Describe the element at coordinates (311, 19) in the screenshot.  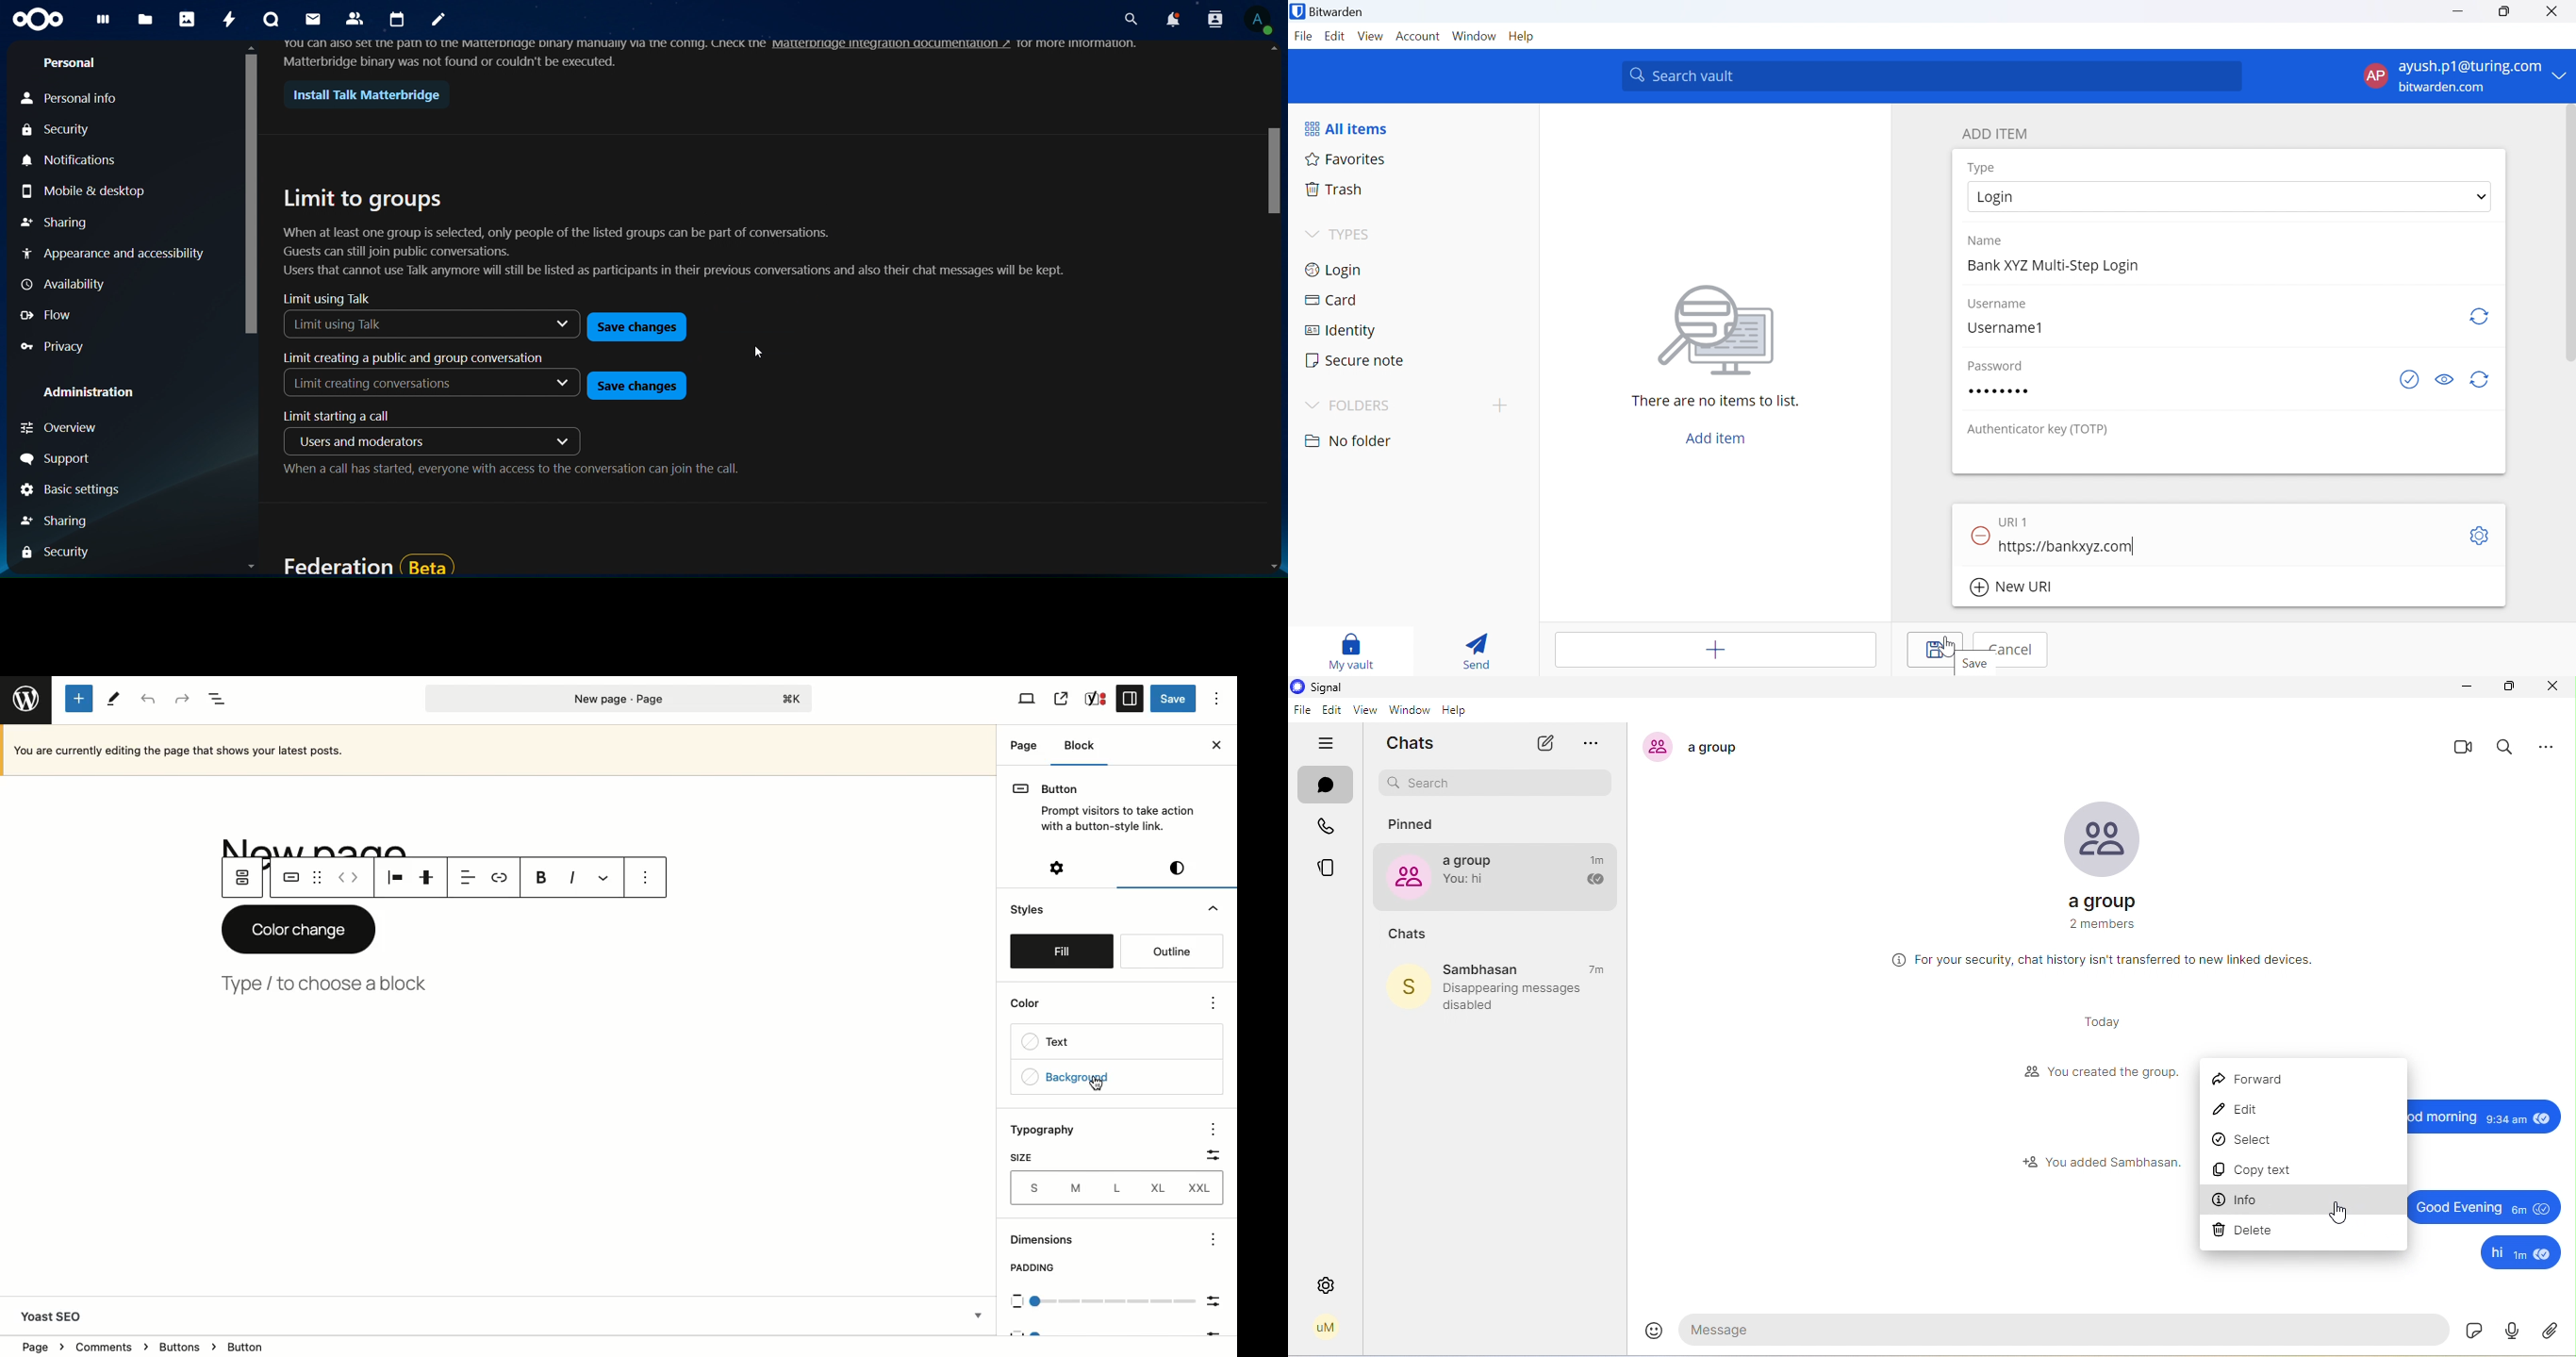
I see `mail` at that location.